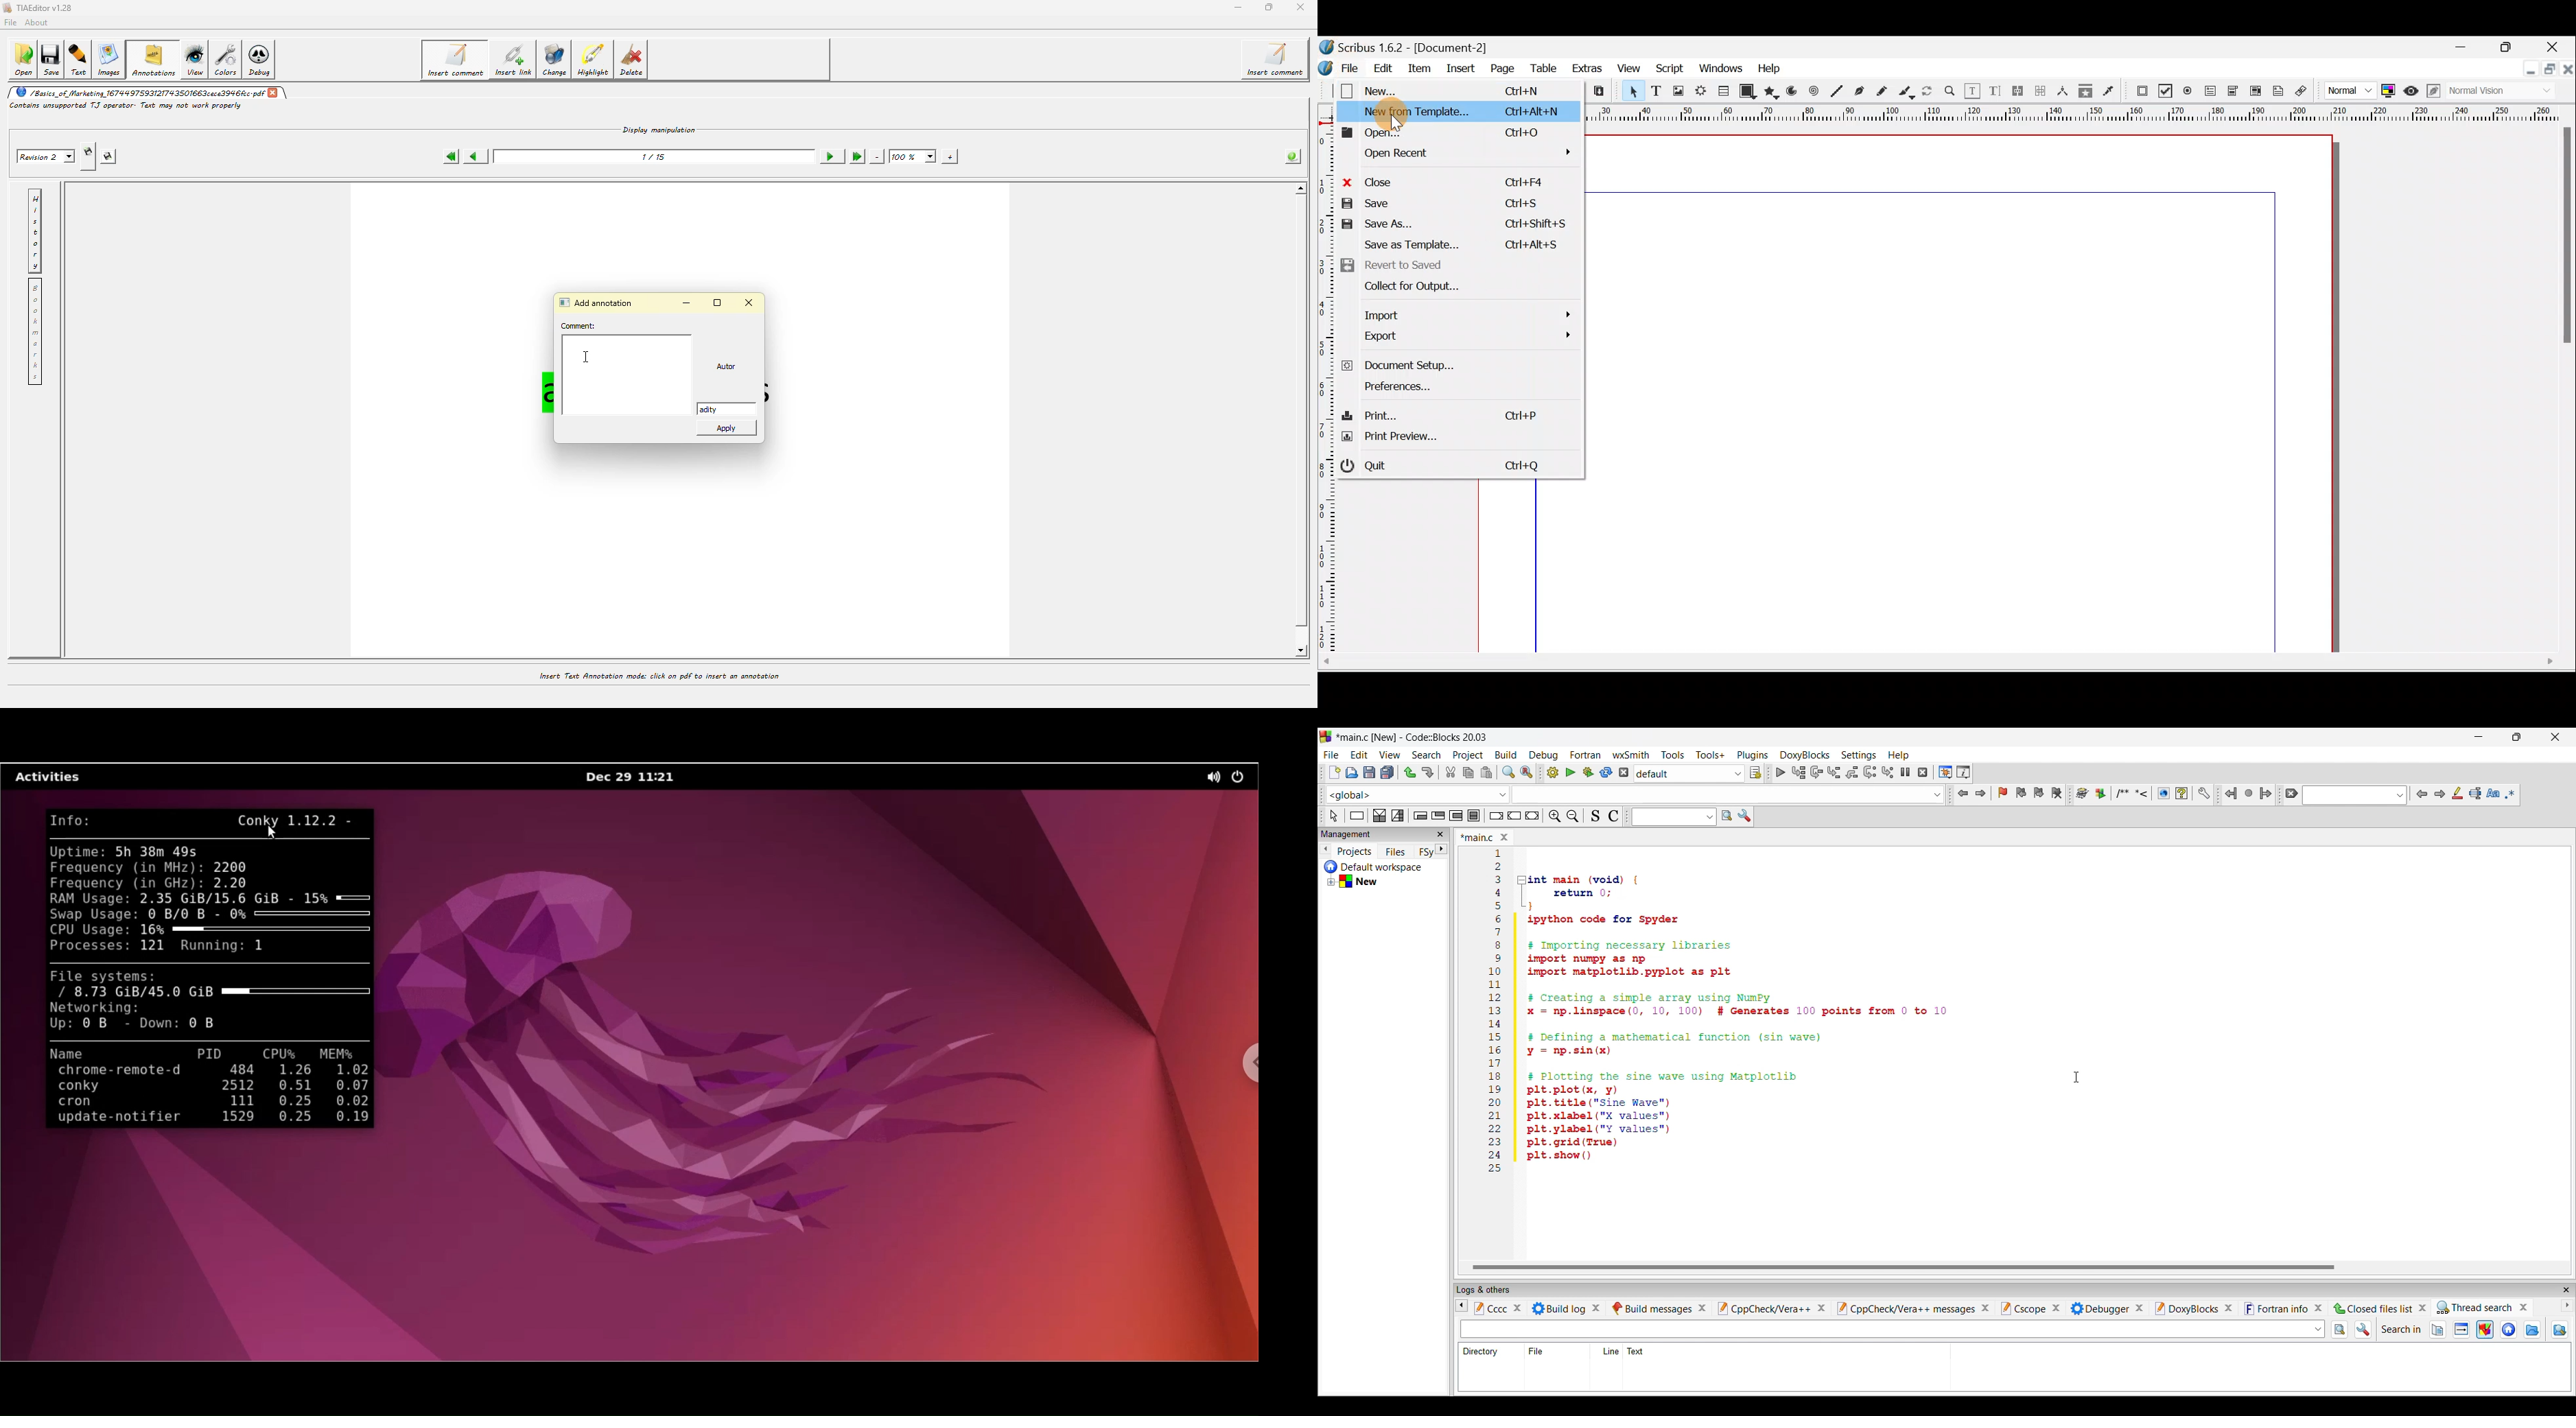 The image size is (2576, 1428). Describe the element at coordinates (1974, 92) in the screenshot. I see `Edit contents of frame` at that location.